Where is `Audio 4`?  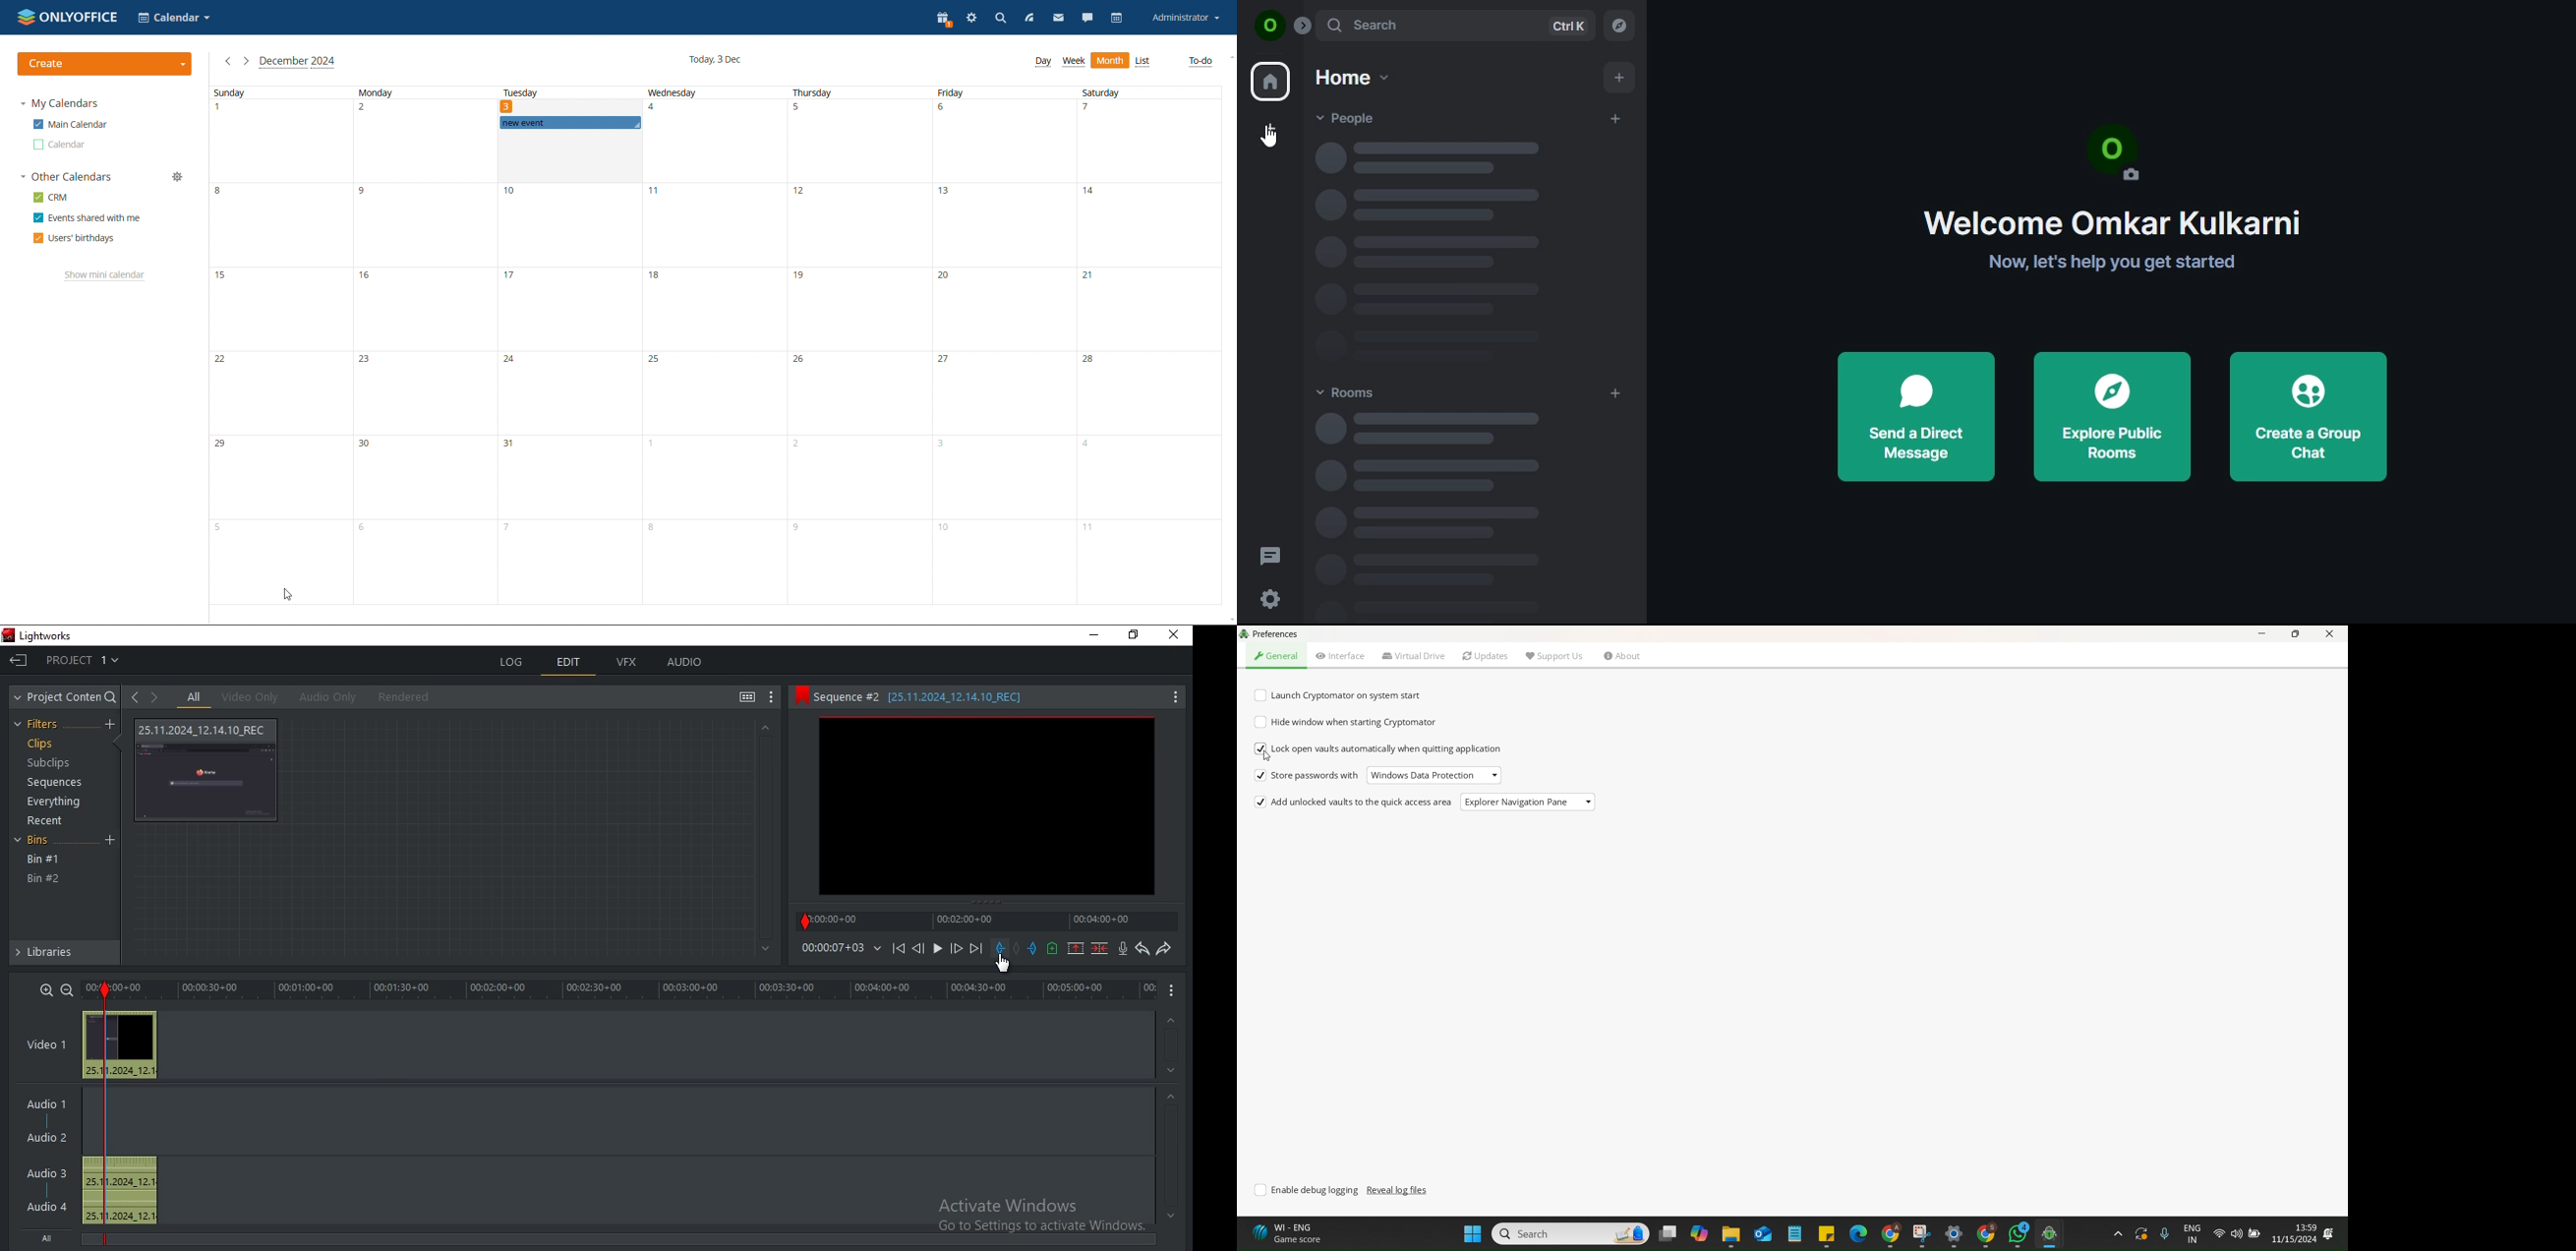
Audio 4 is located at coordinates (46, 1206).